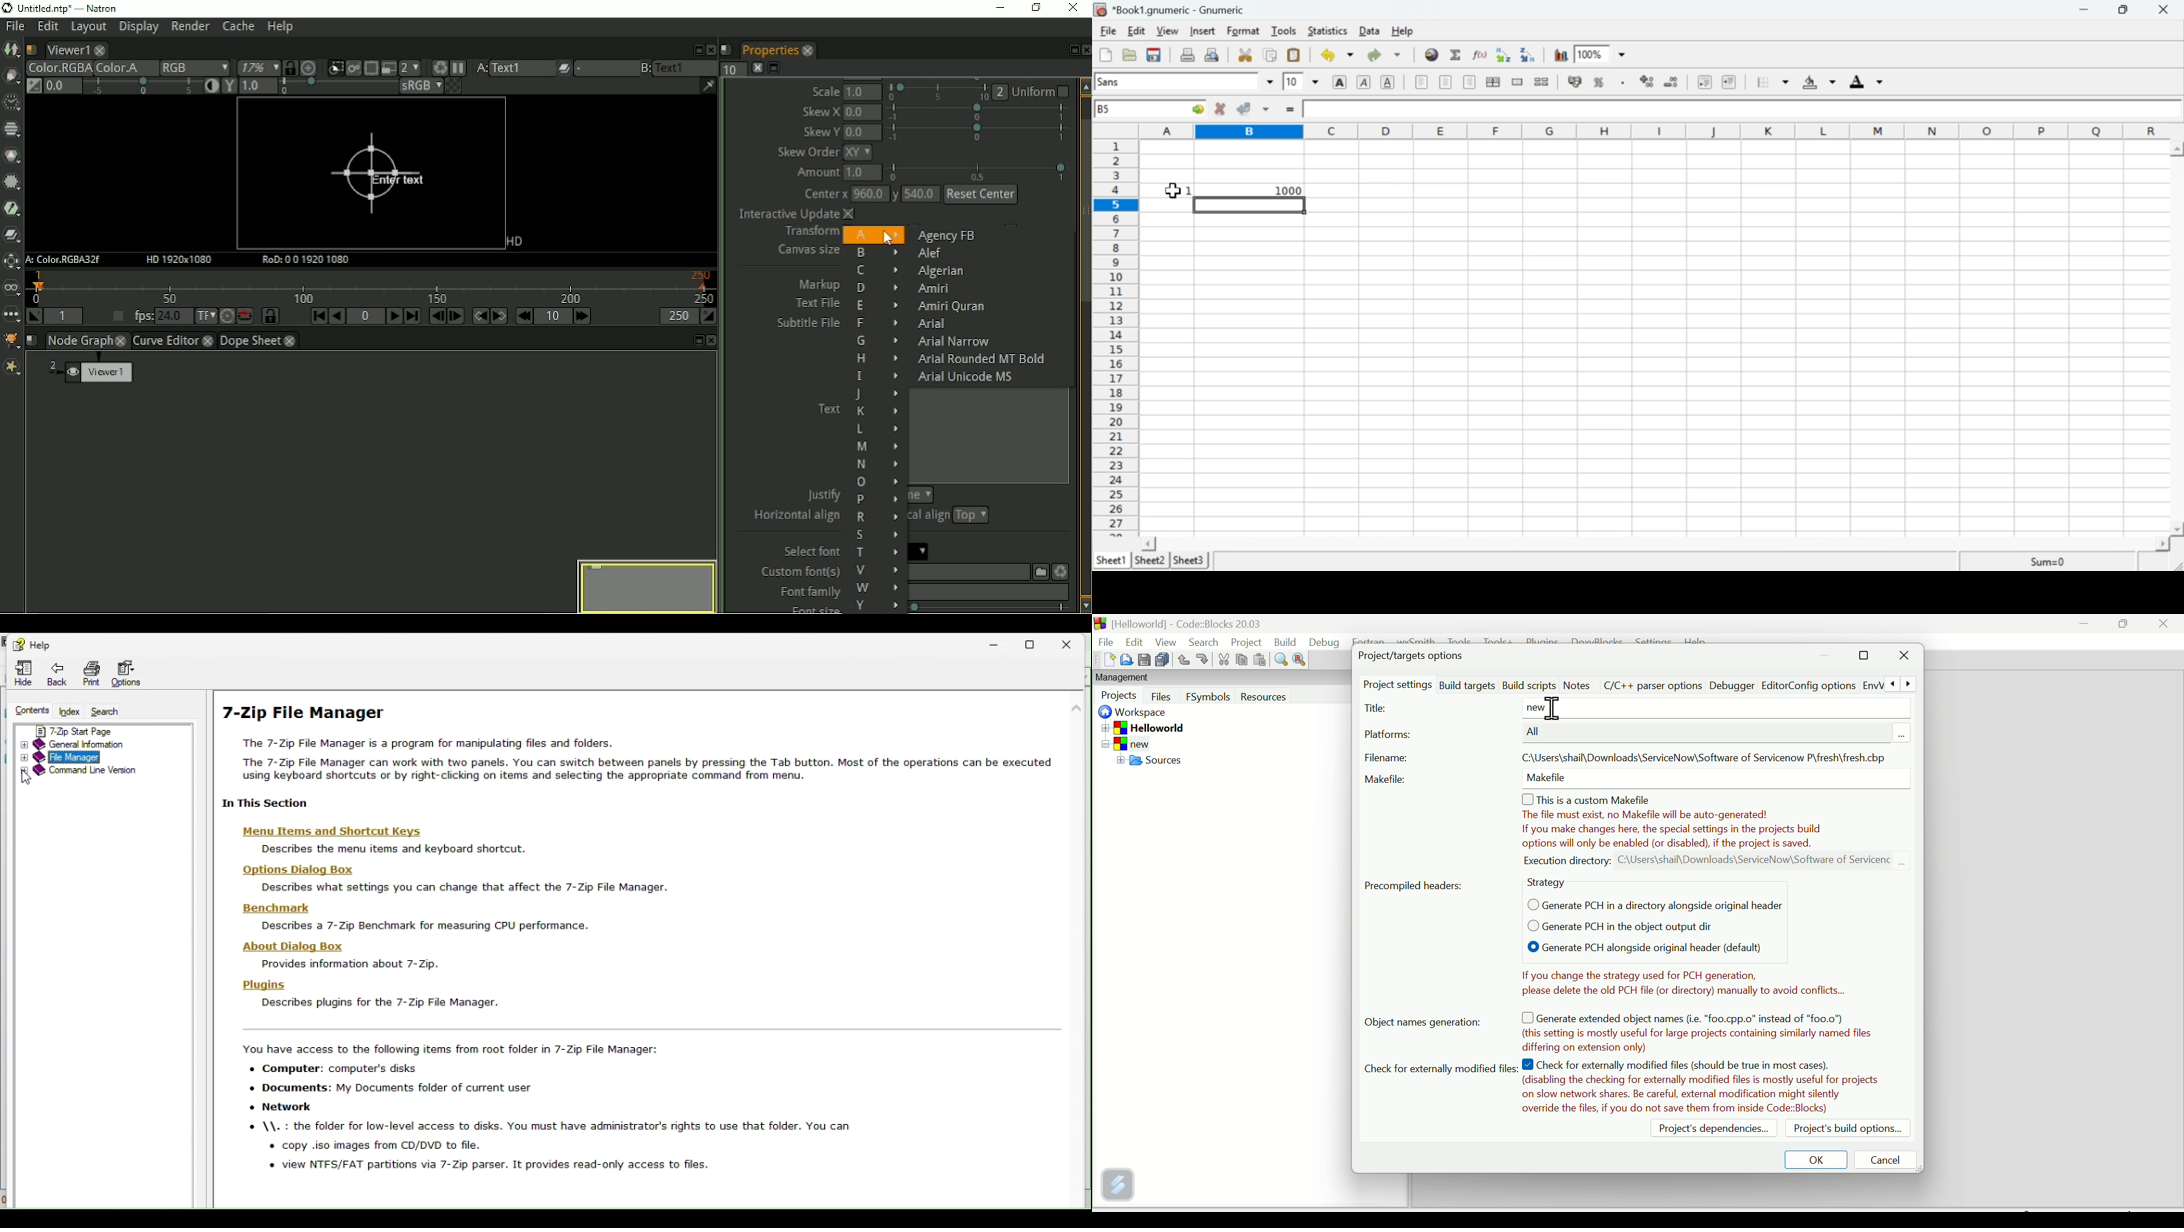 The image size is (2184, 1232). Describe the element at coordinates (1105, 661) in the screenshot. I see `New` at that location.